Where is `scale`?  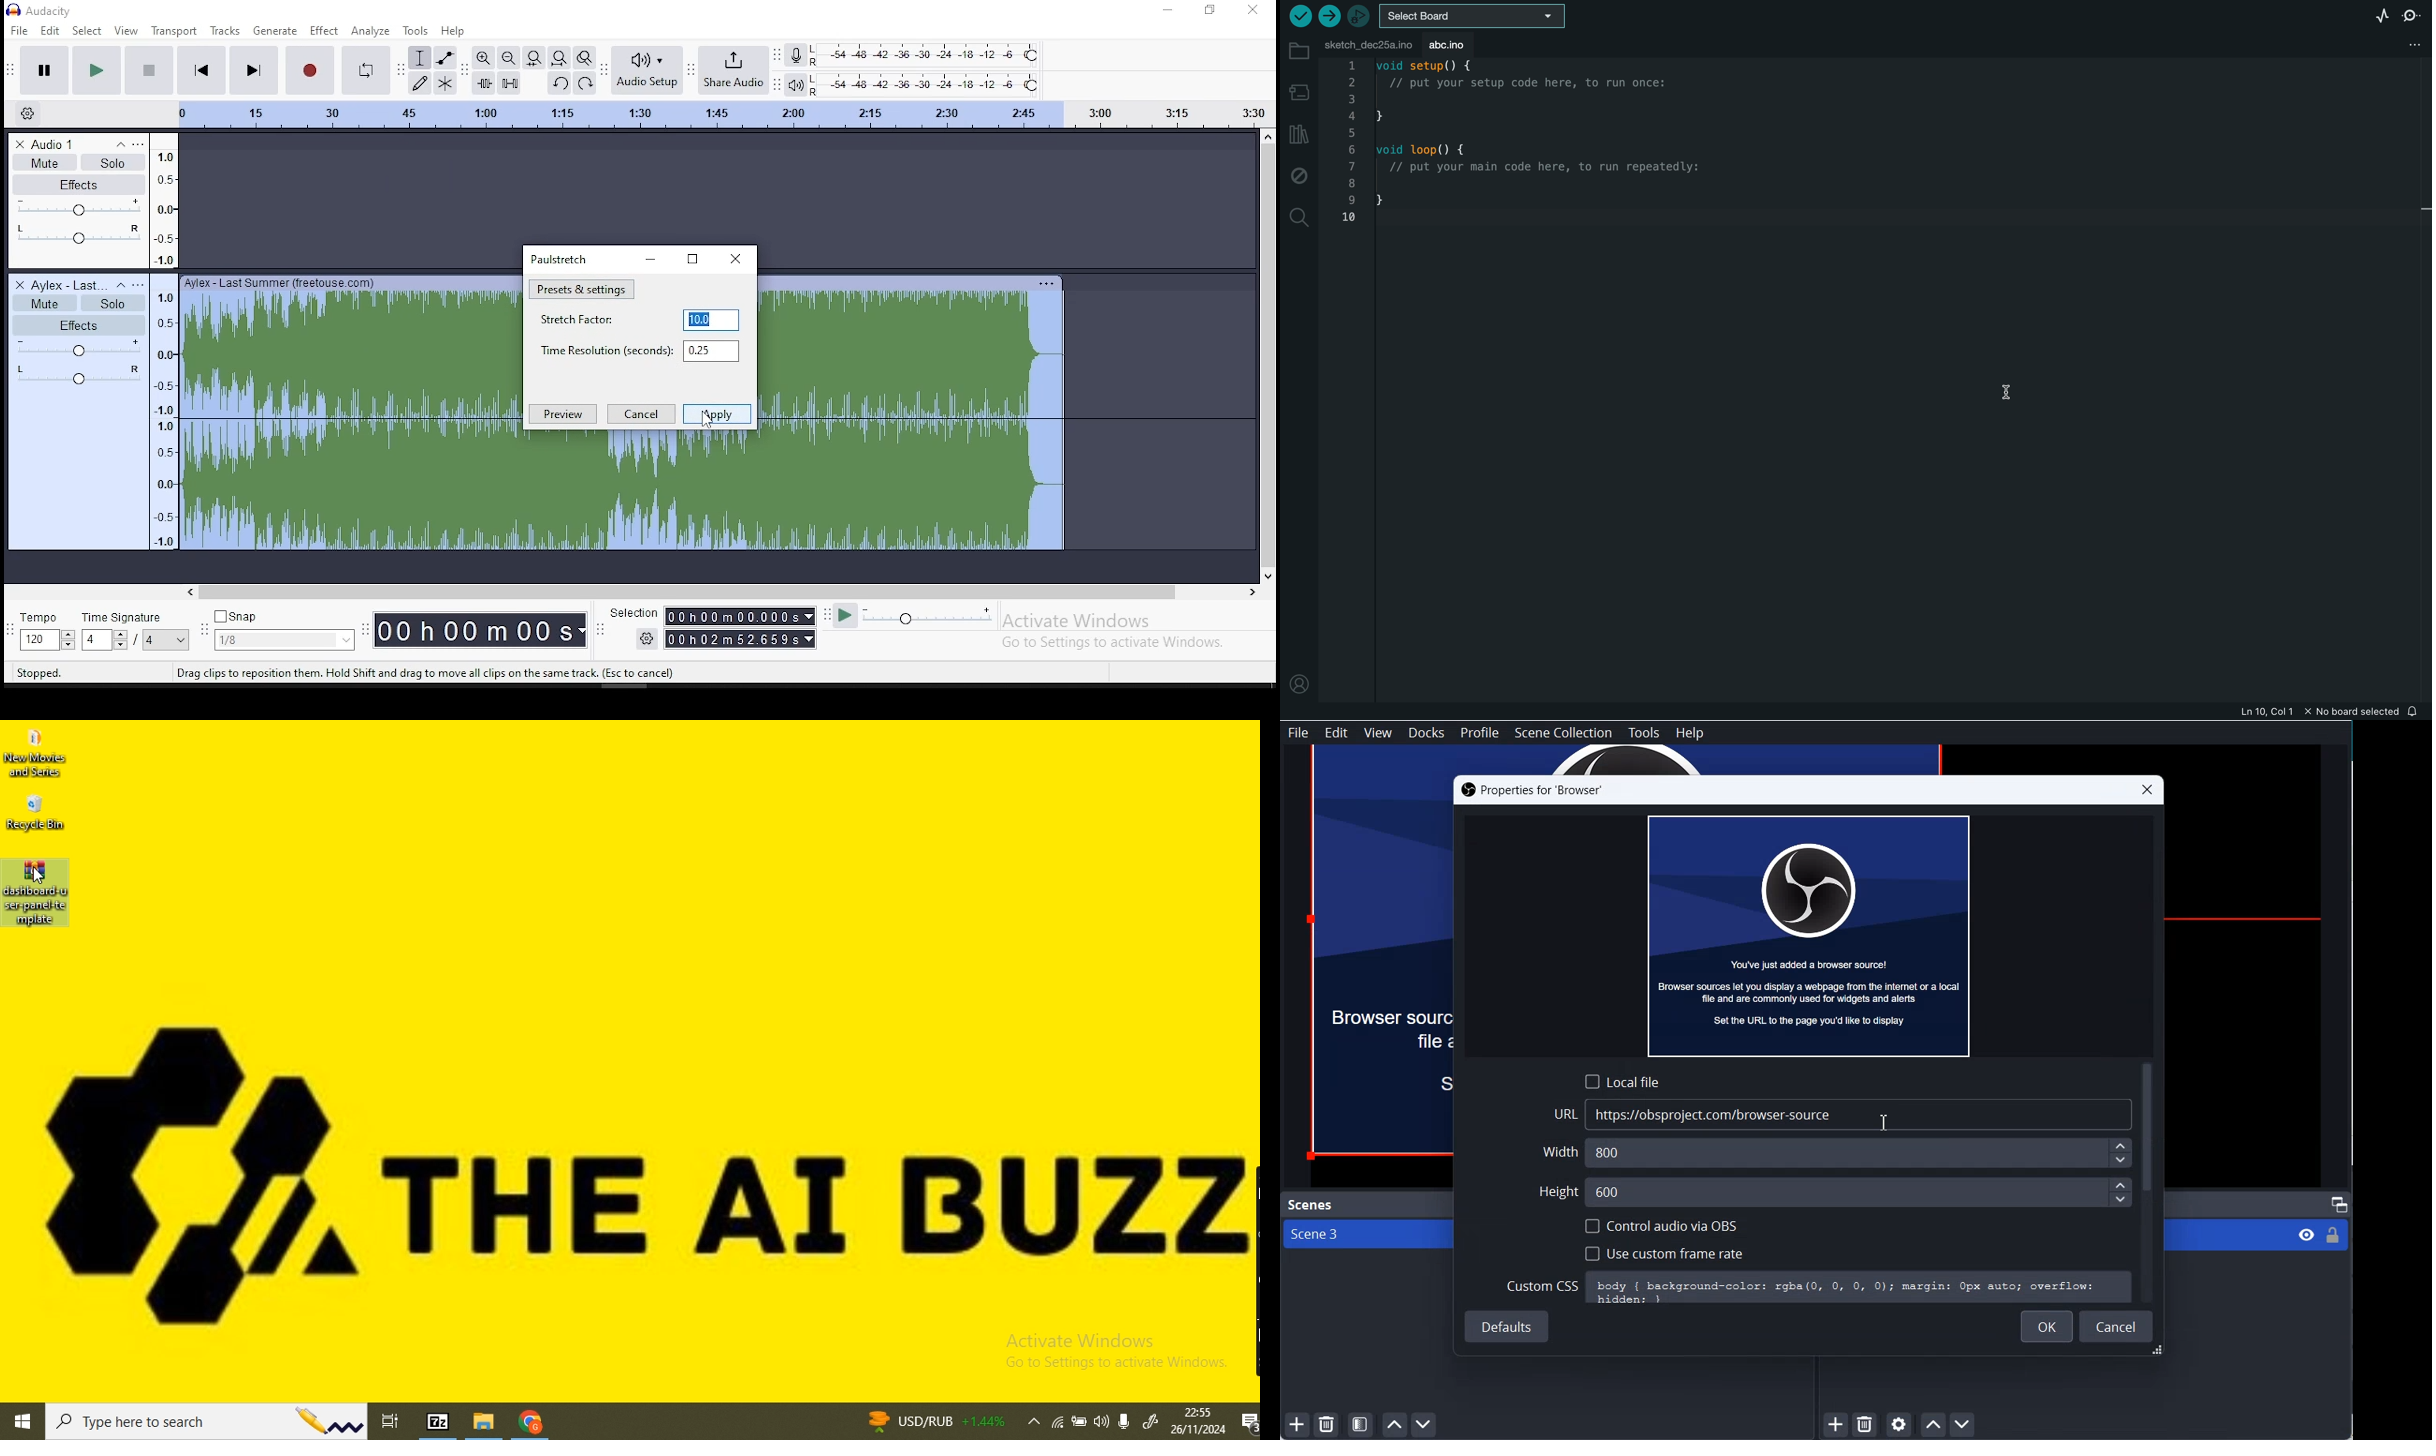 scale is located at coordinates (717, 114).